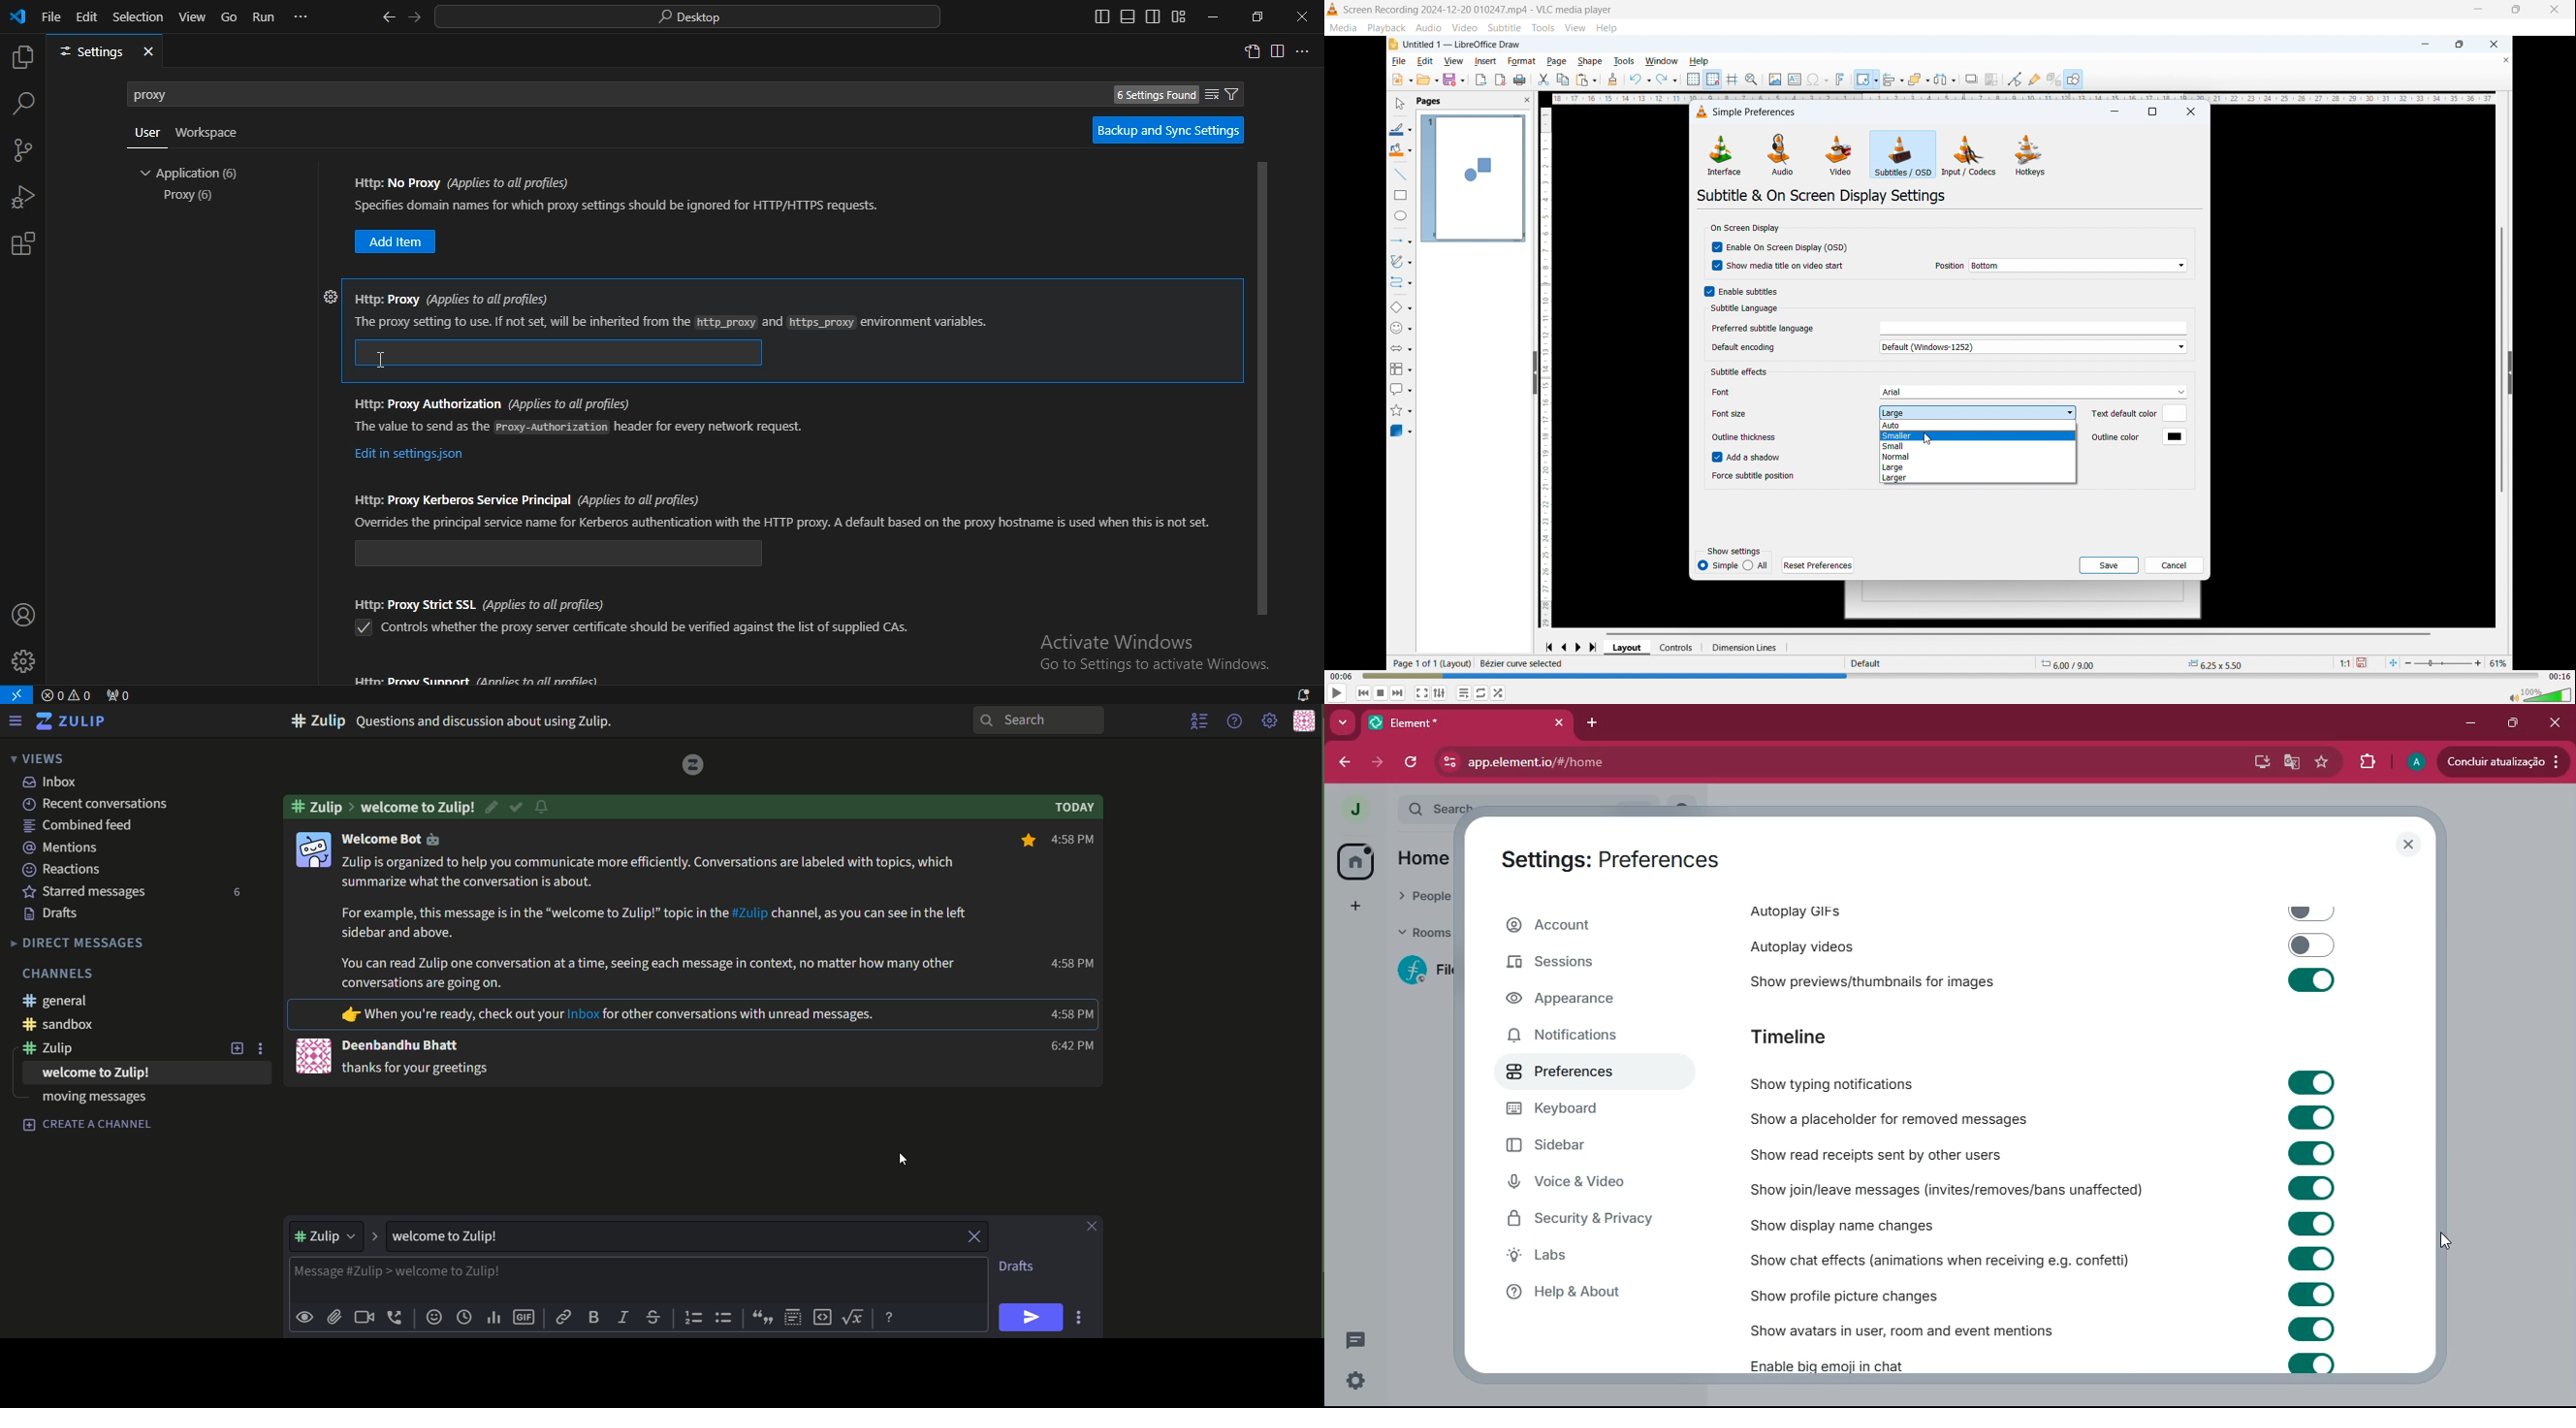  I want to click on options, so click(266, 1048).